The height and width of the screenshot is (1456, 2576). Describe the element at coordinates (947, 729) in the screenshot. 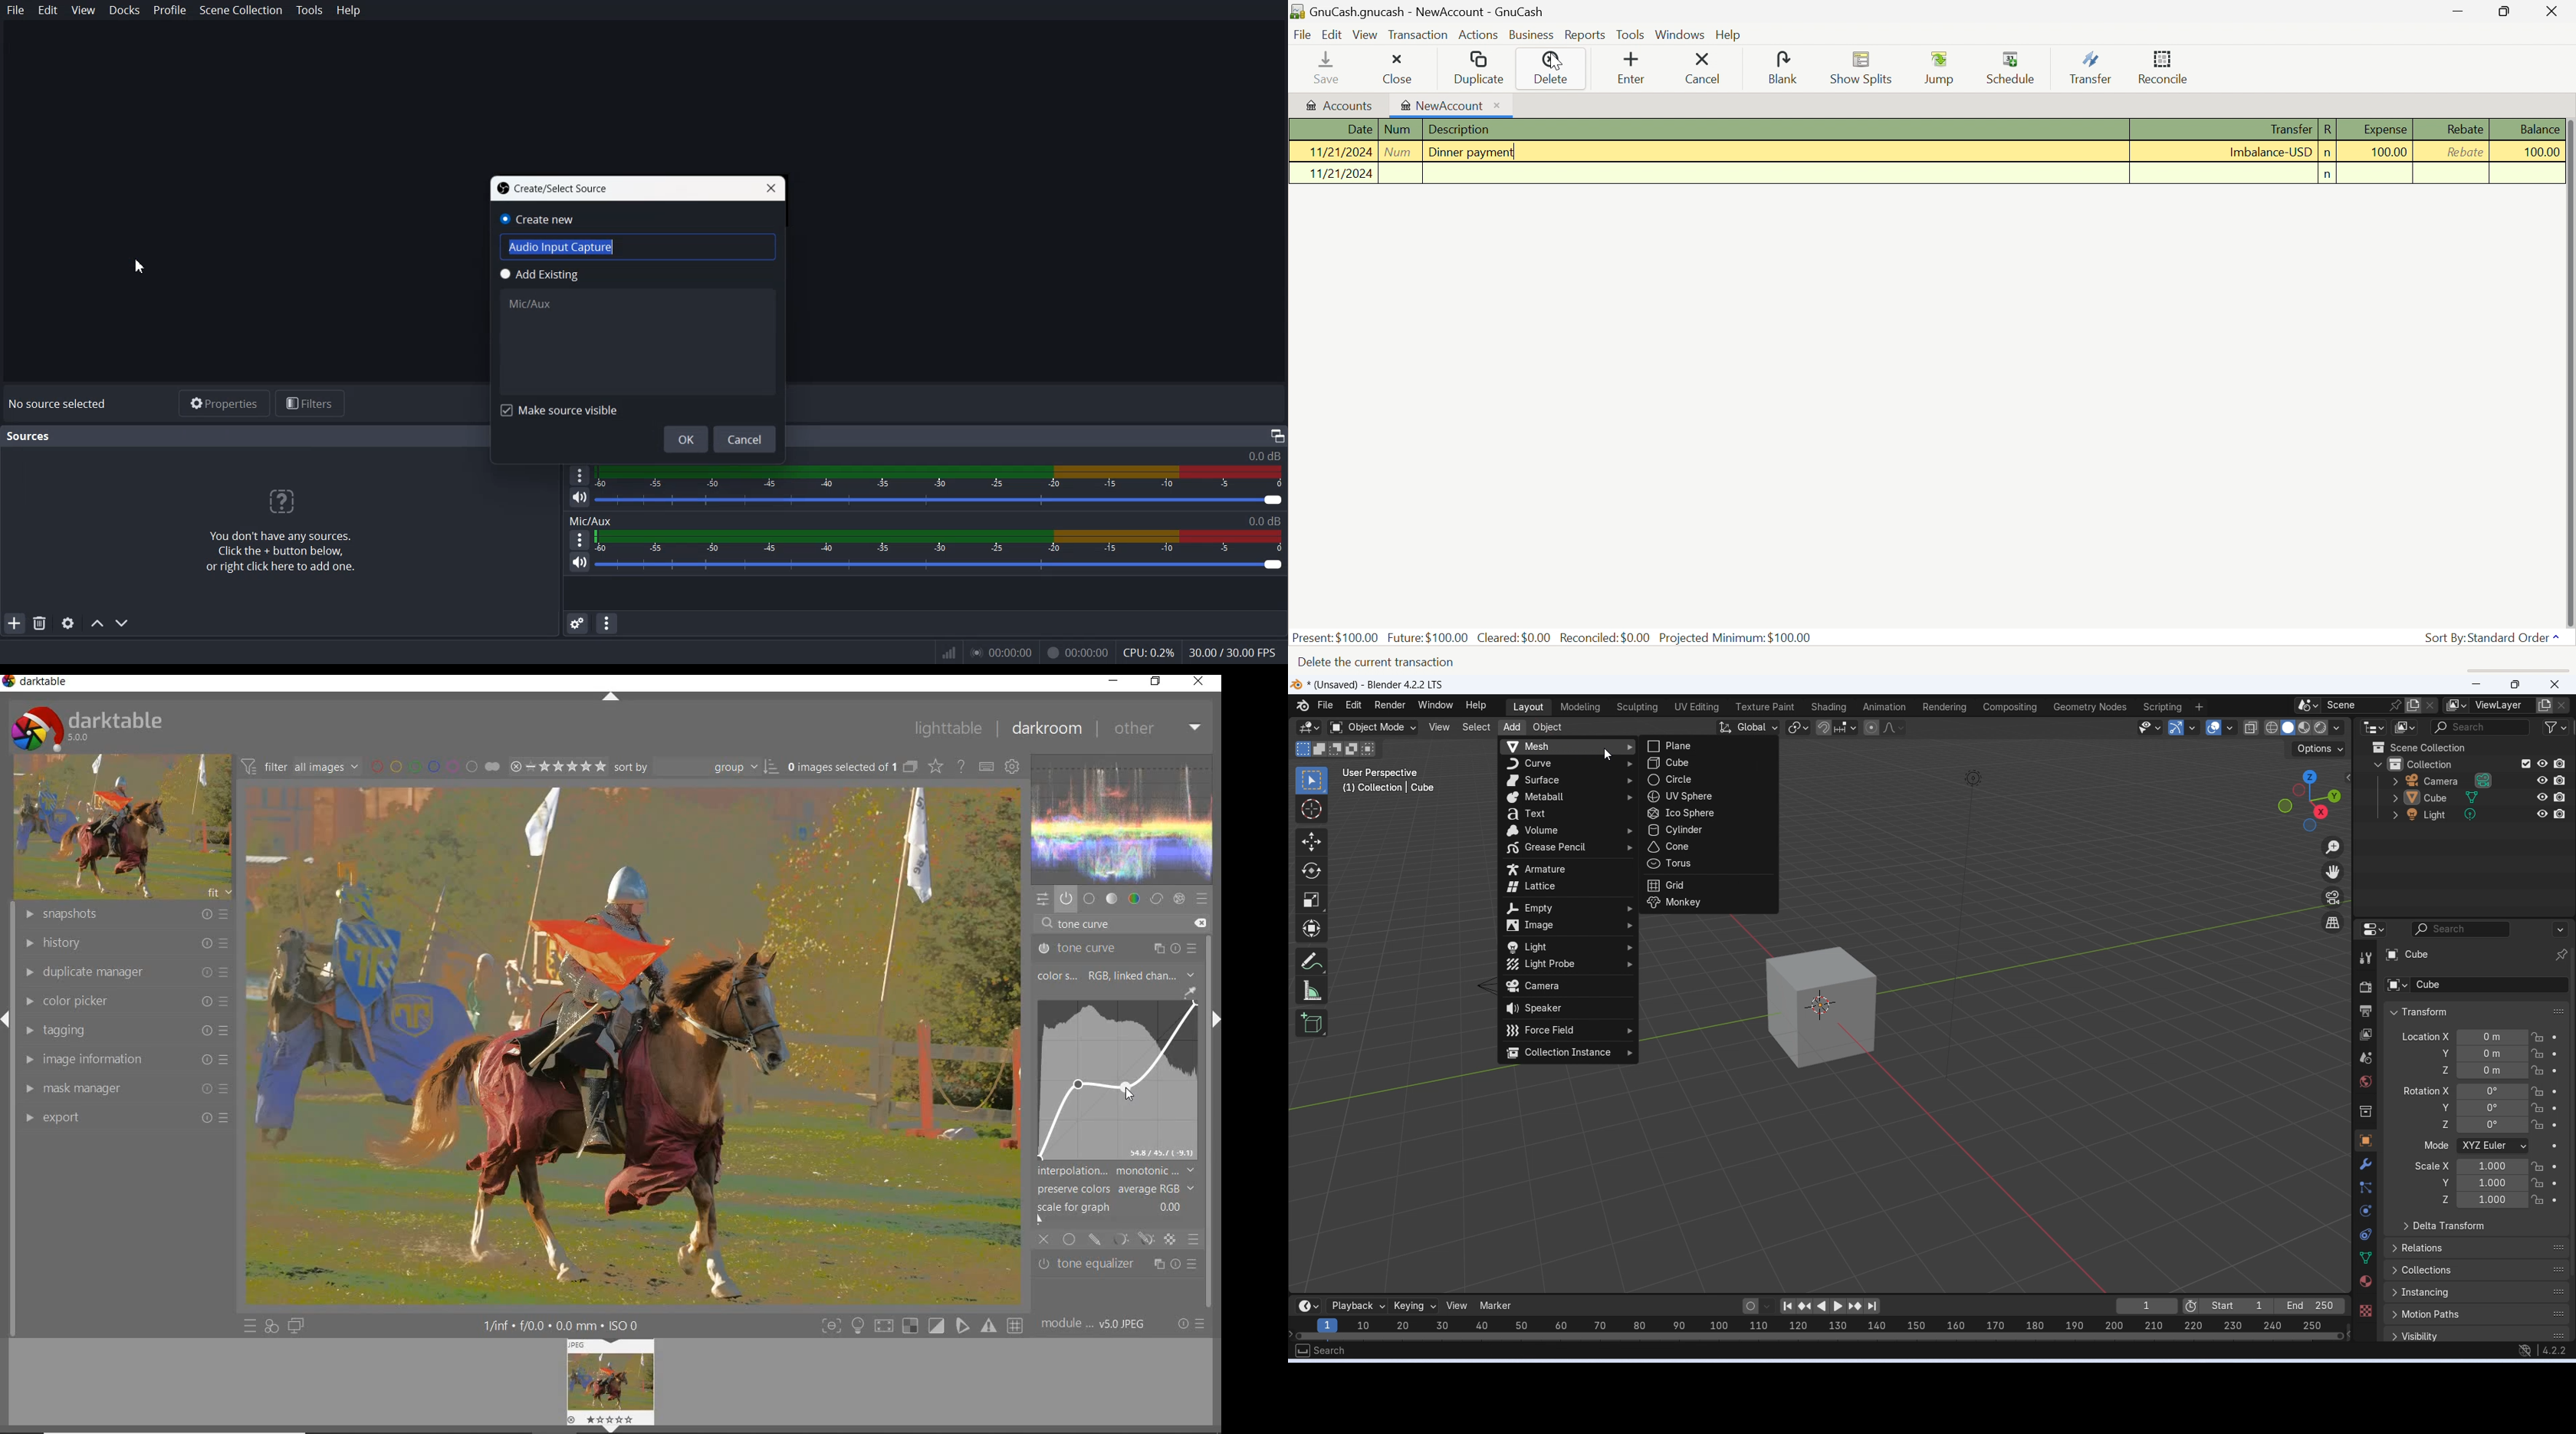

I see `lighttable` at that location.